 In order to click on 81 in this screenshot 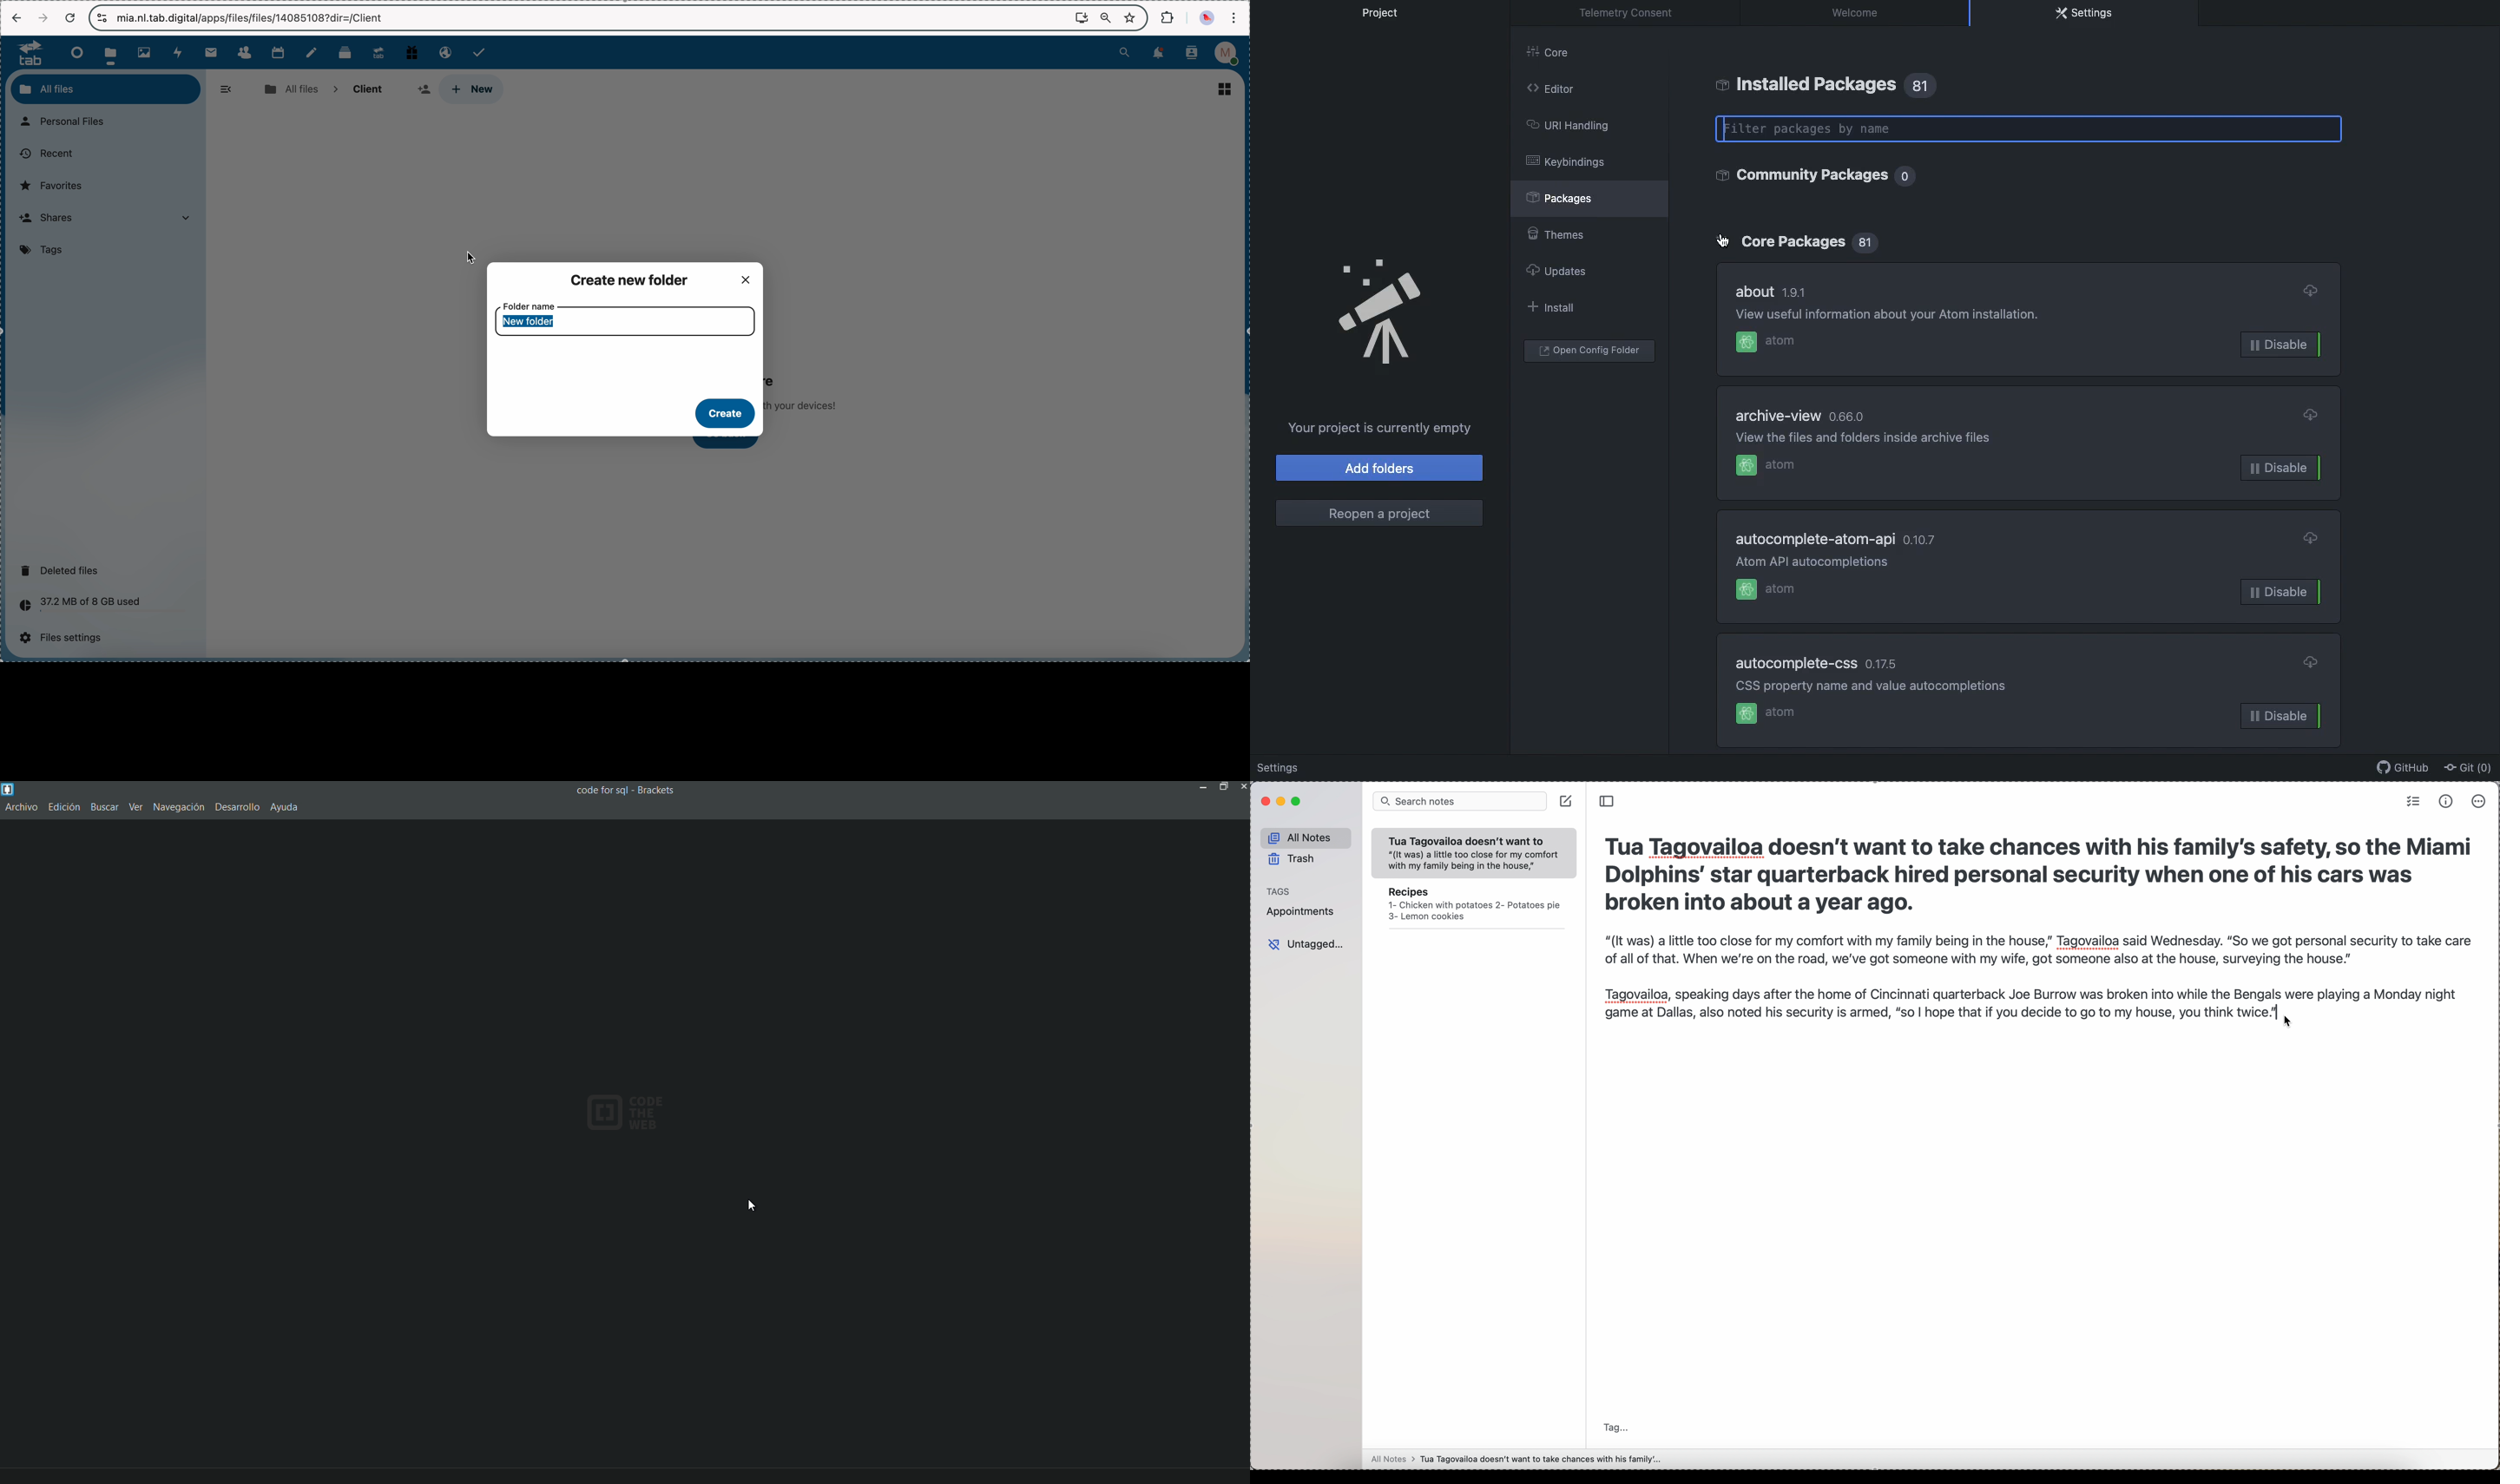, I will do `click(1924, 86)`.